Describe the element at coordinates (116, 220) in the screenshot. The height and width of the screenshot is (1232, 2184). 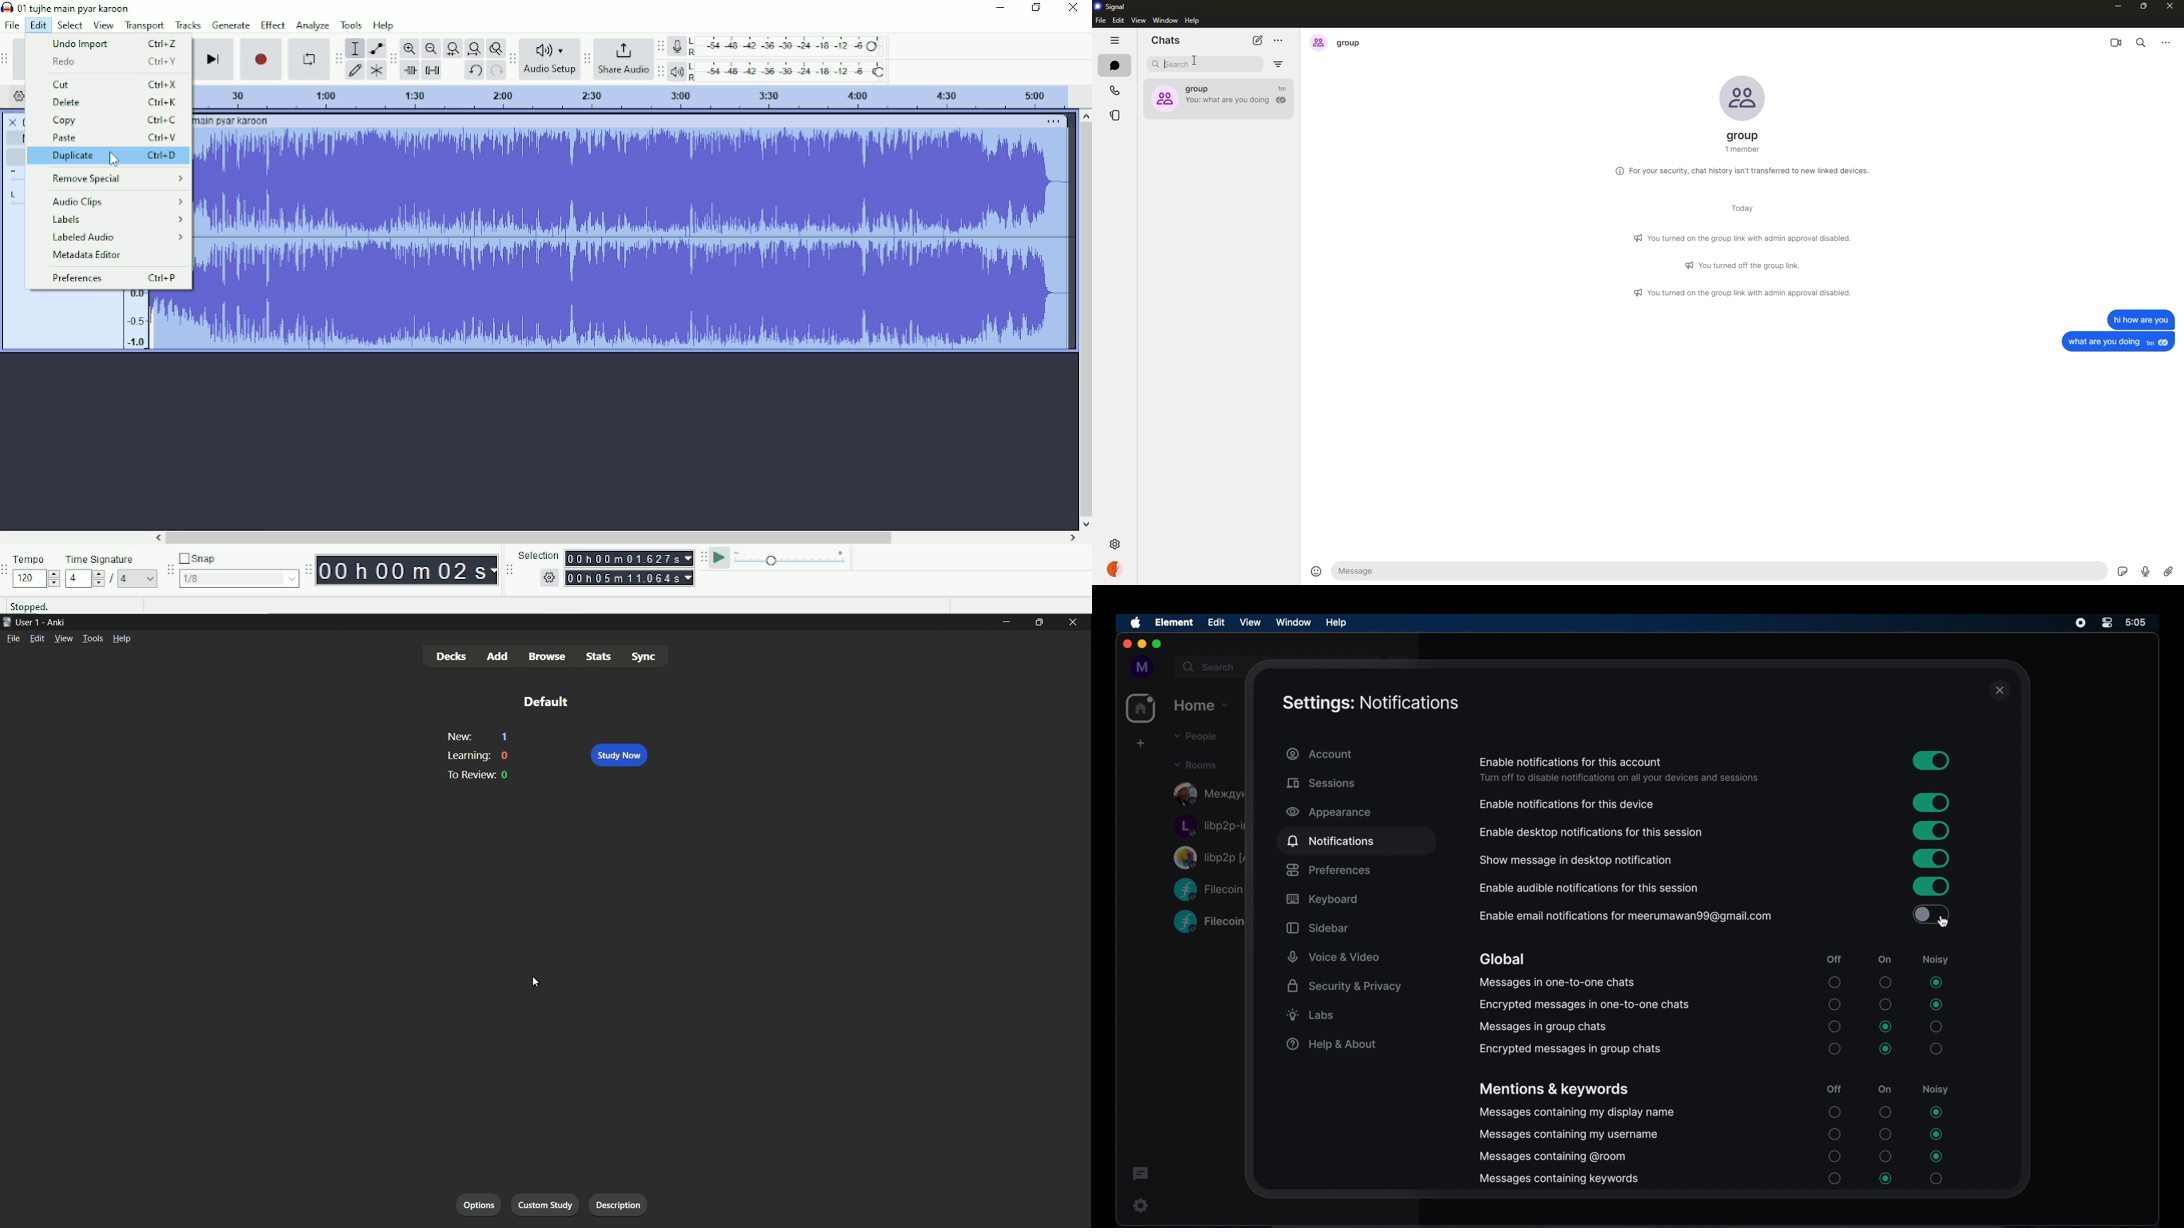
I see `Labels` at that location.